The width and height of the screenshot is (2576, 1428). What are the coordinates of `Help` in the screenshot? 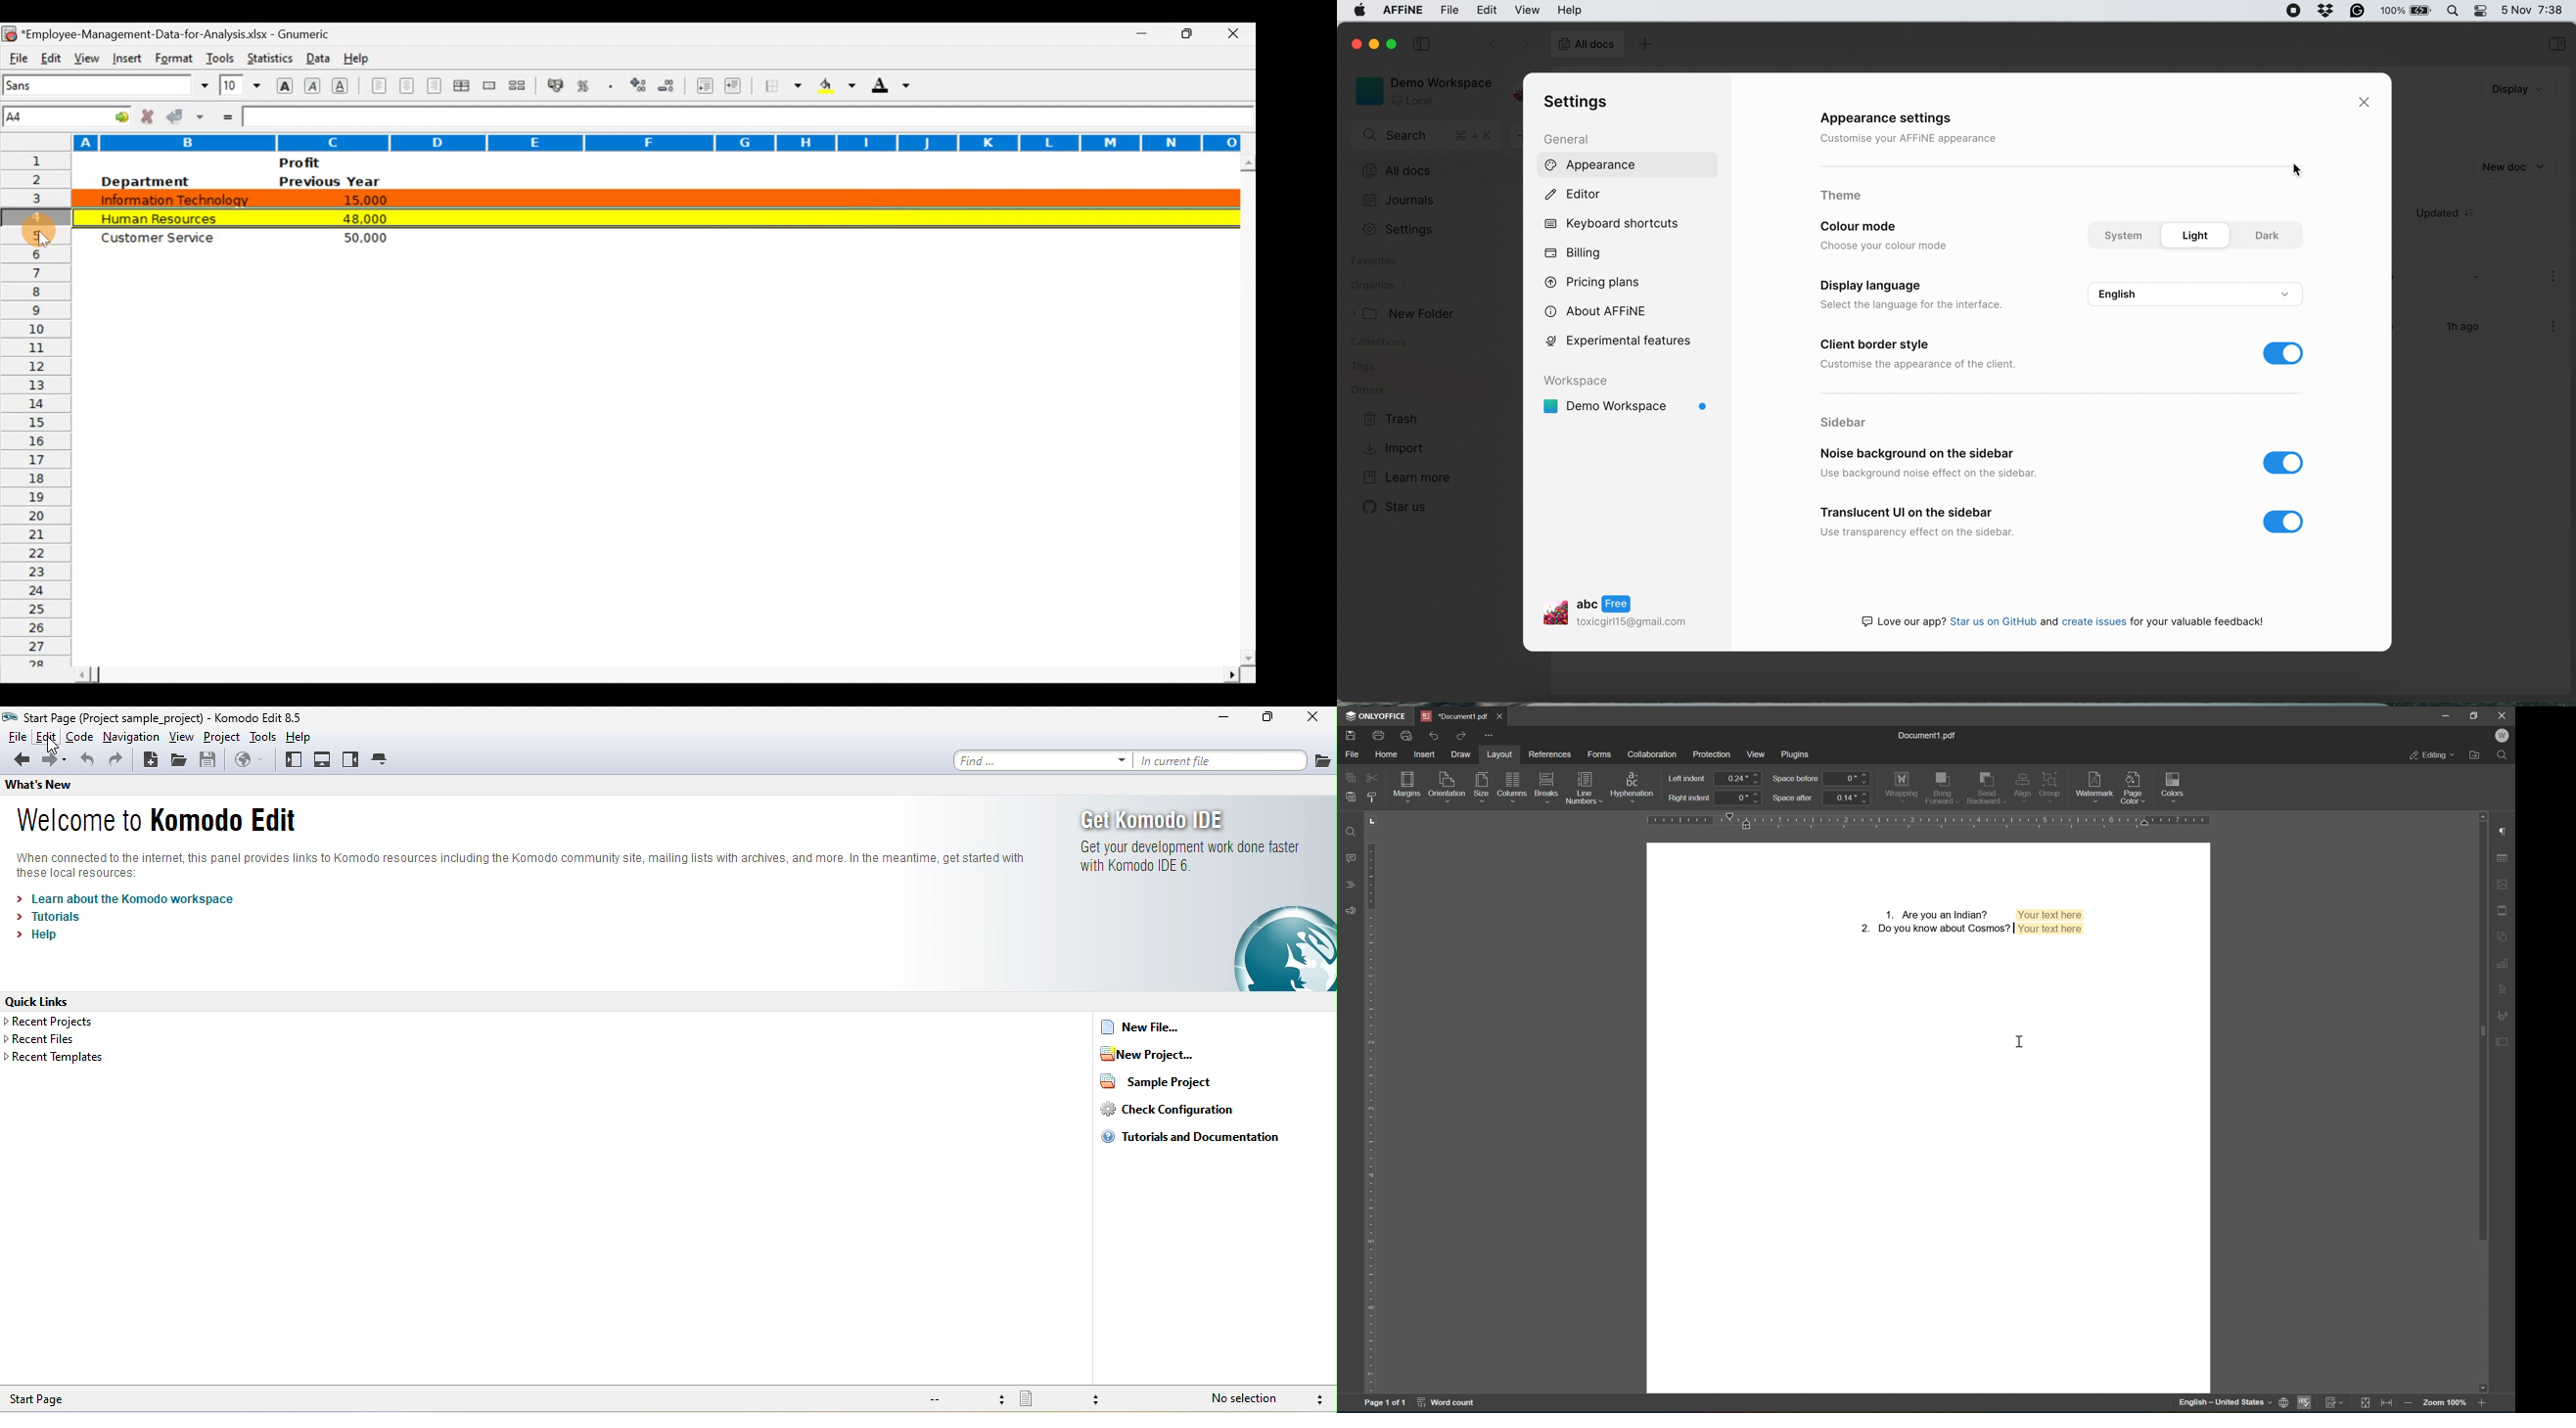 It's located at (357, 56).